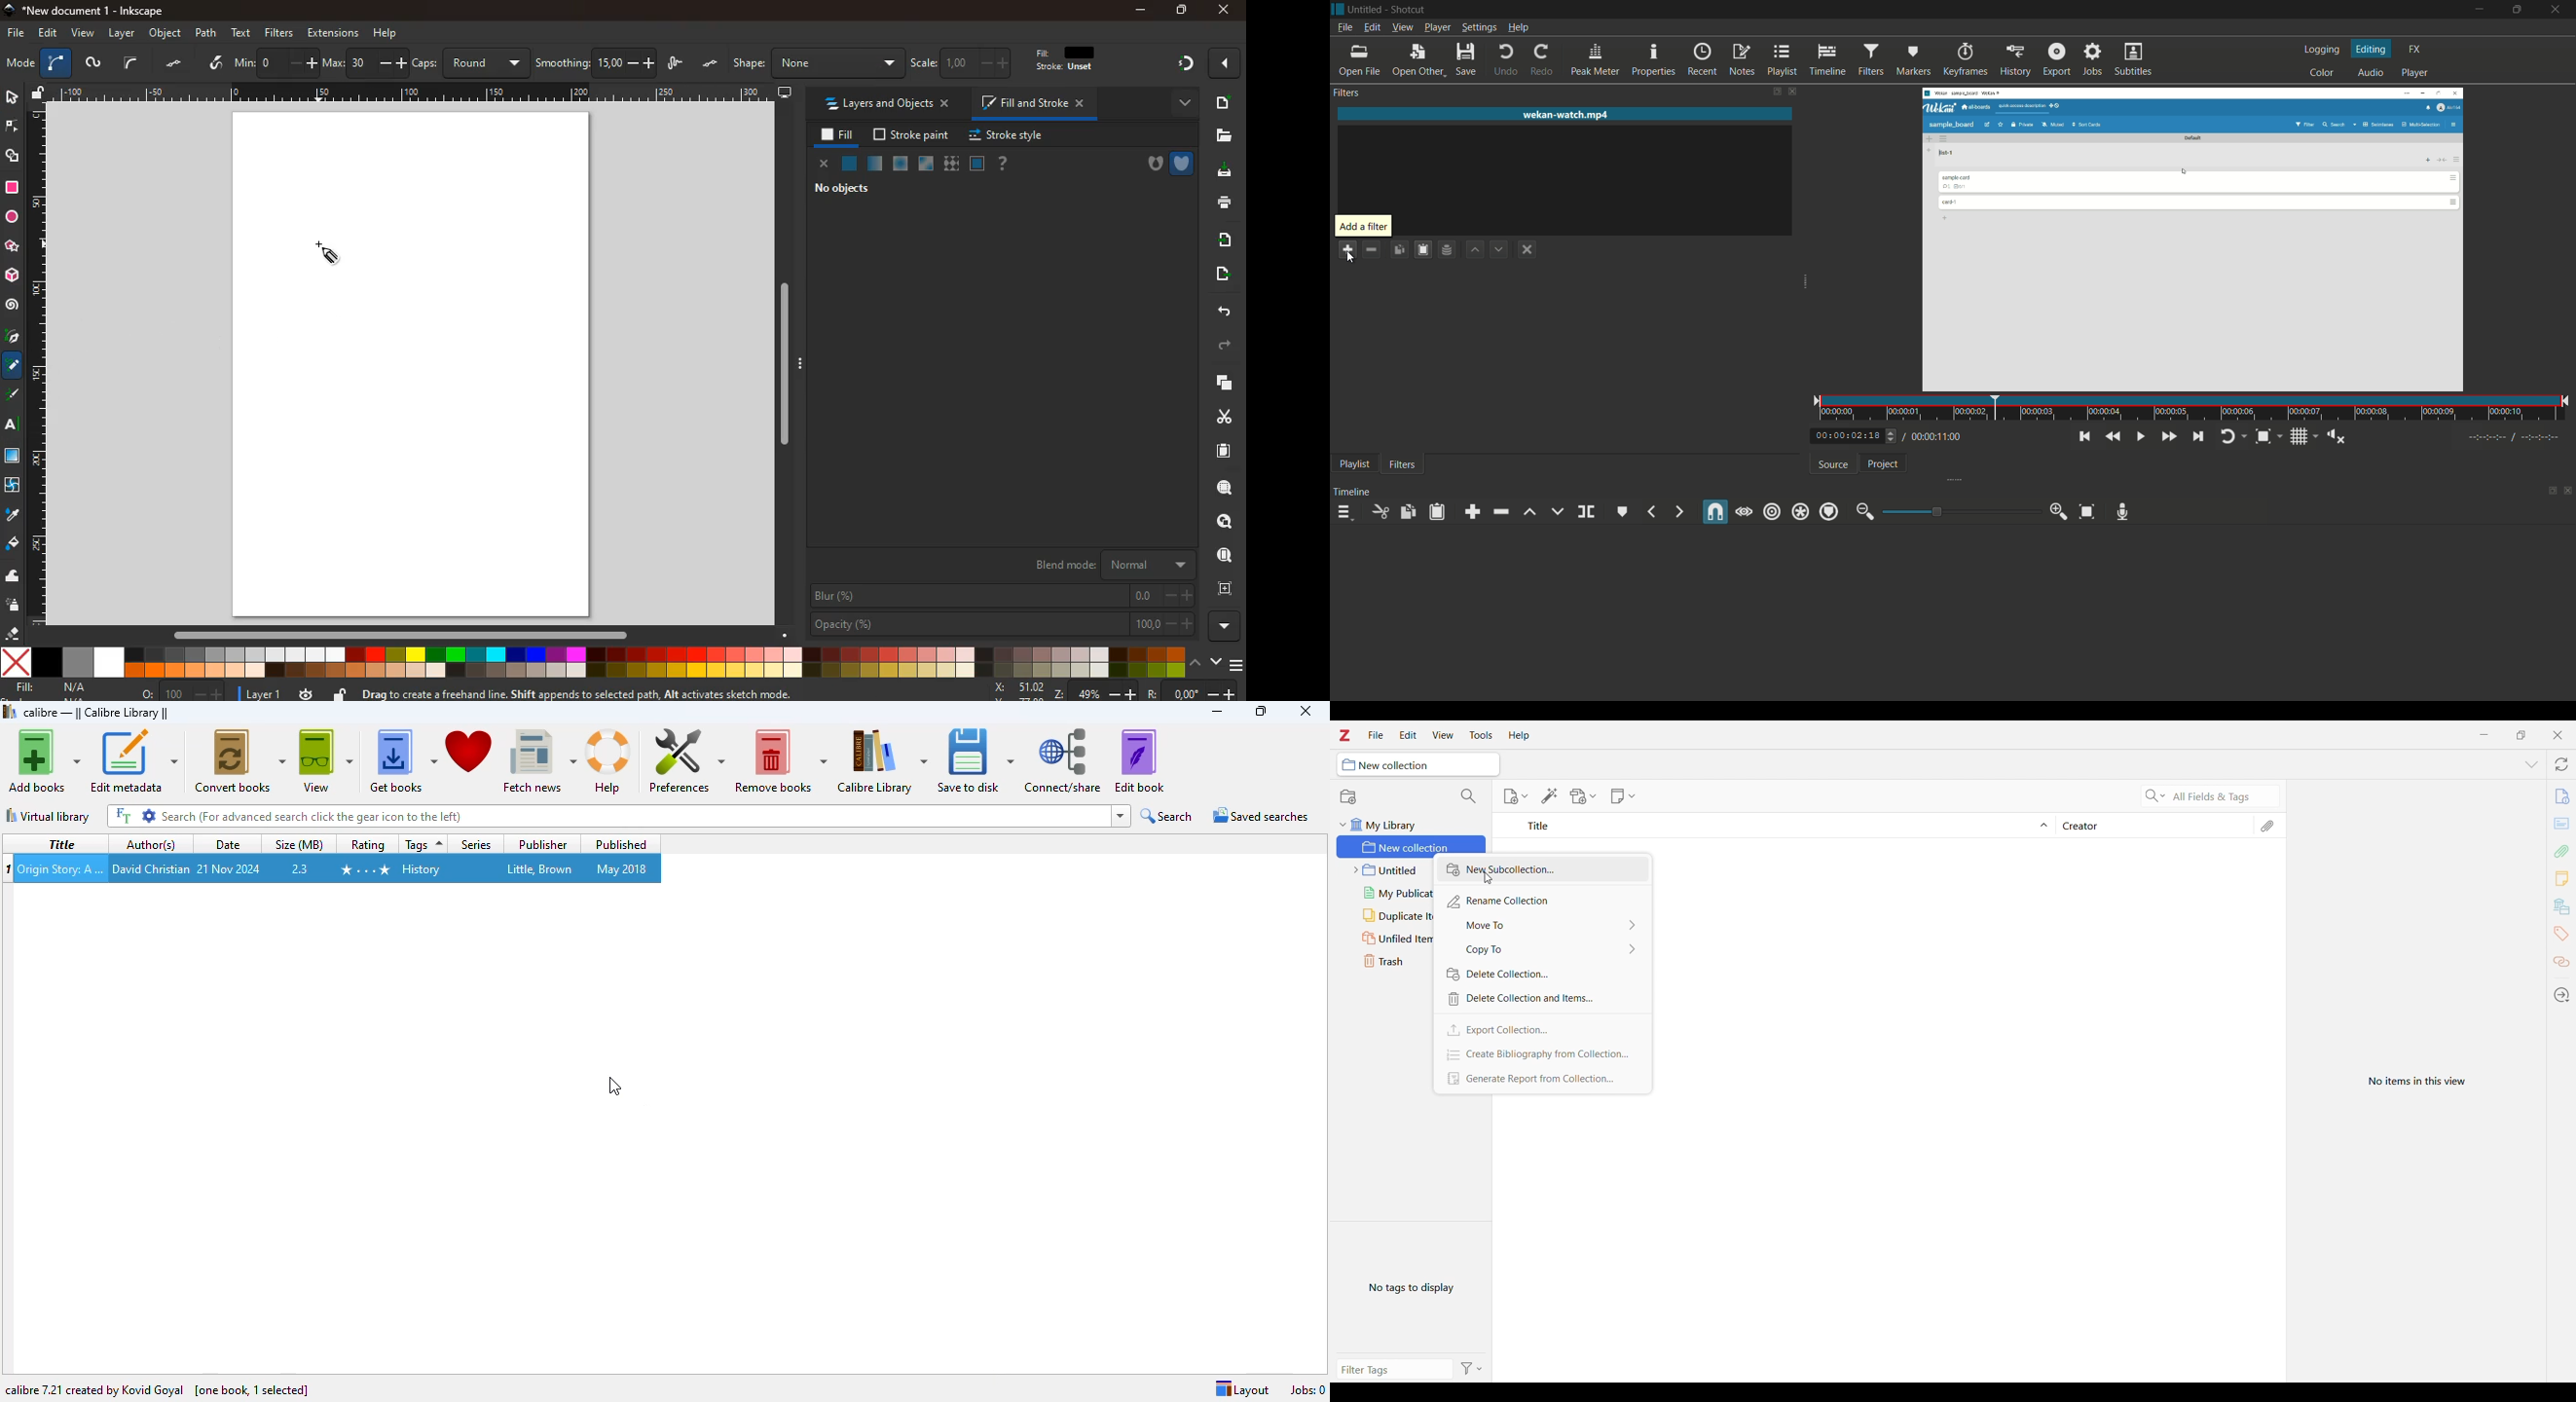 Image resolution: width=2576 pixels, height=1428 pixels. Describe the element at coordinates (2057, 59) in the screenshot. I see `export` at that location.